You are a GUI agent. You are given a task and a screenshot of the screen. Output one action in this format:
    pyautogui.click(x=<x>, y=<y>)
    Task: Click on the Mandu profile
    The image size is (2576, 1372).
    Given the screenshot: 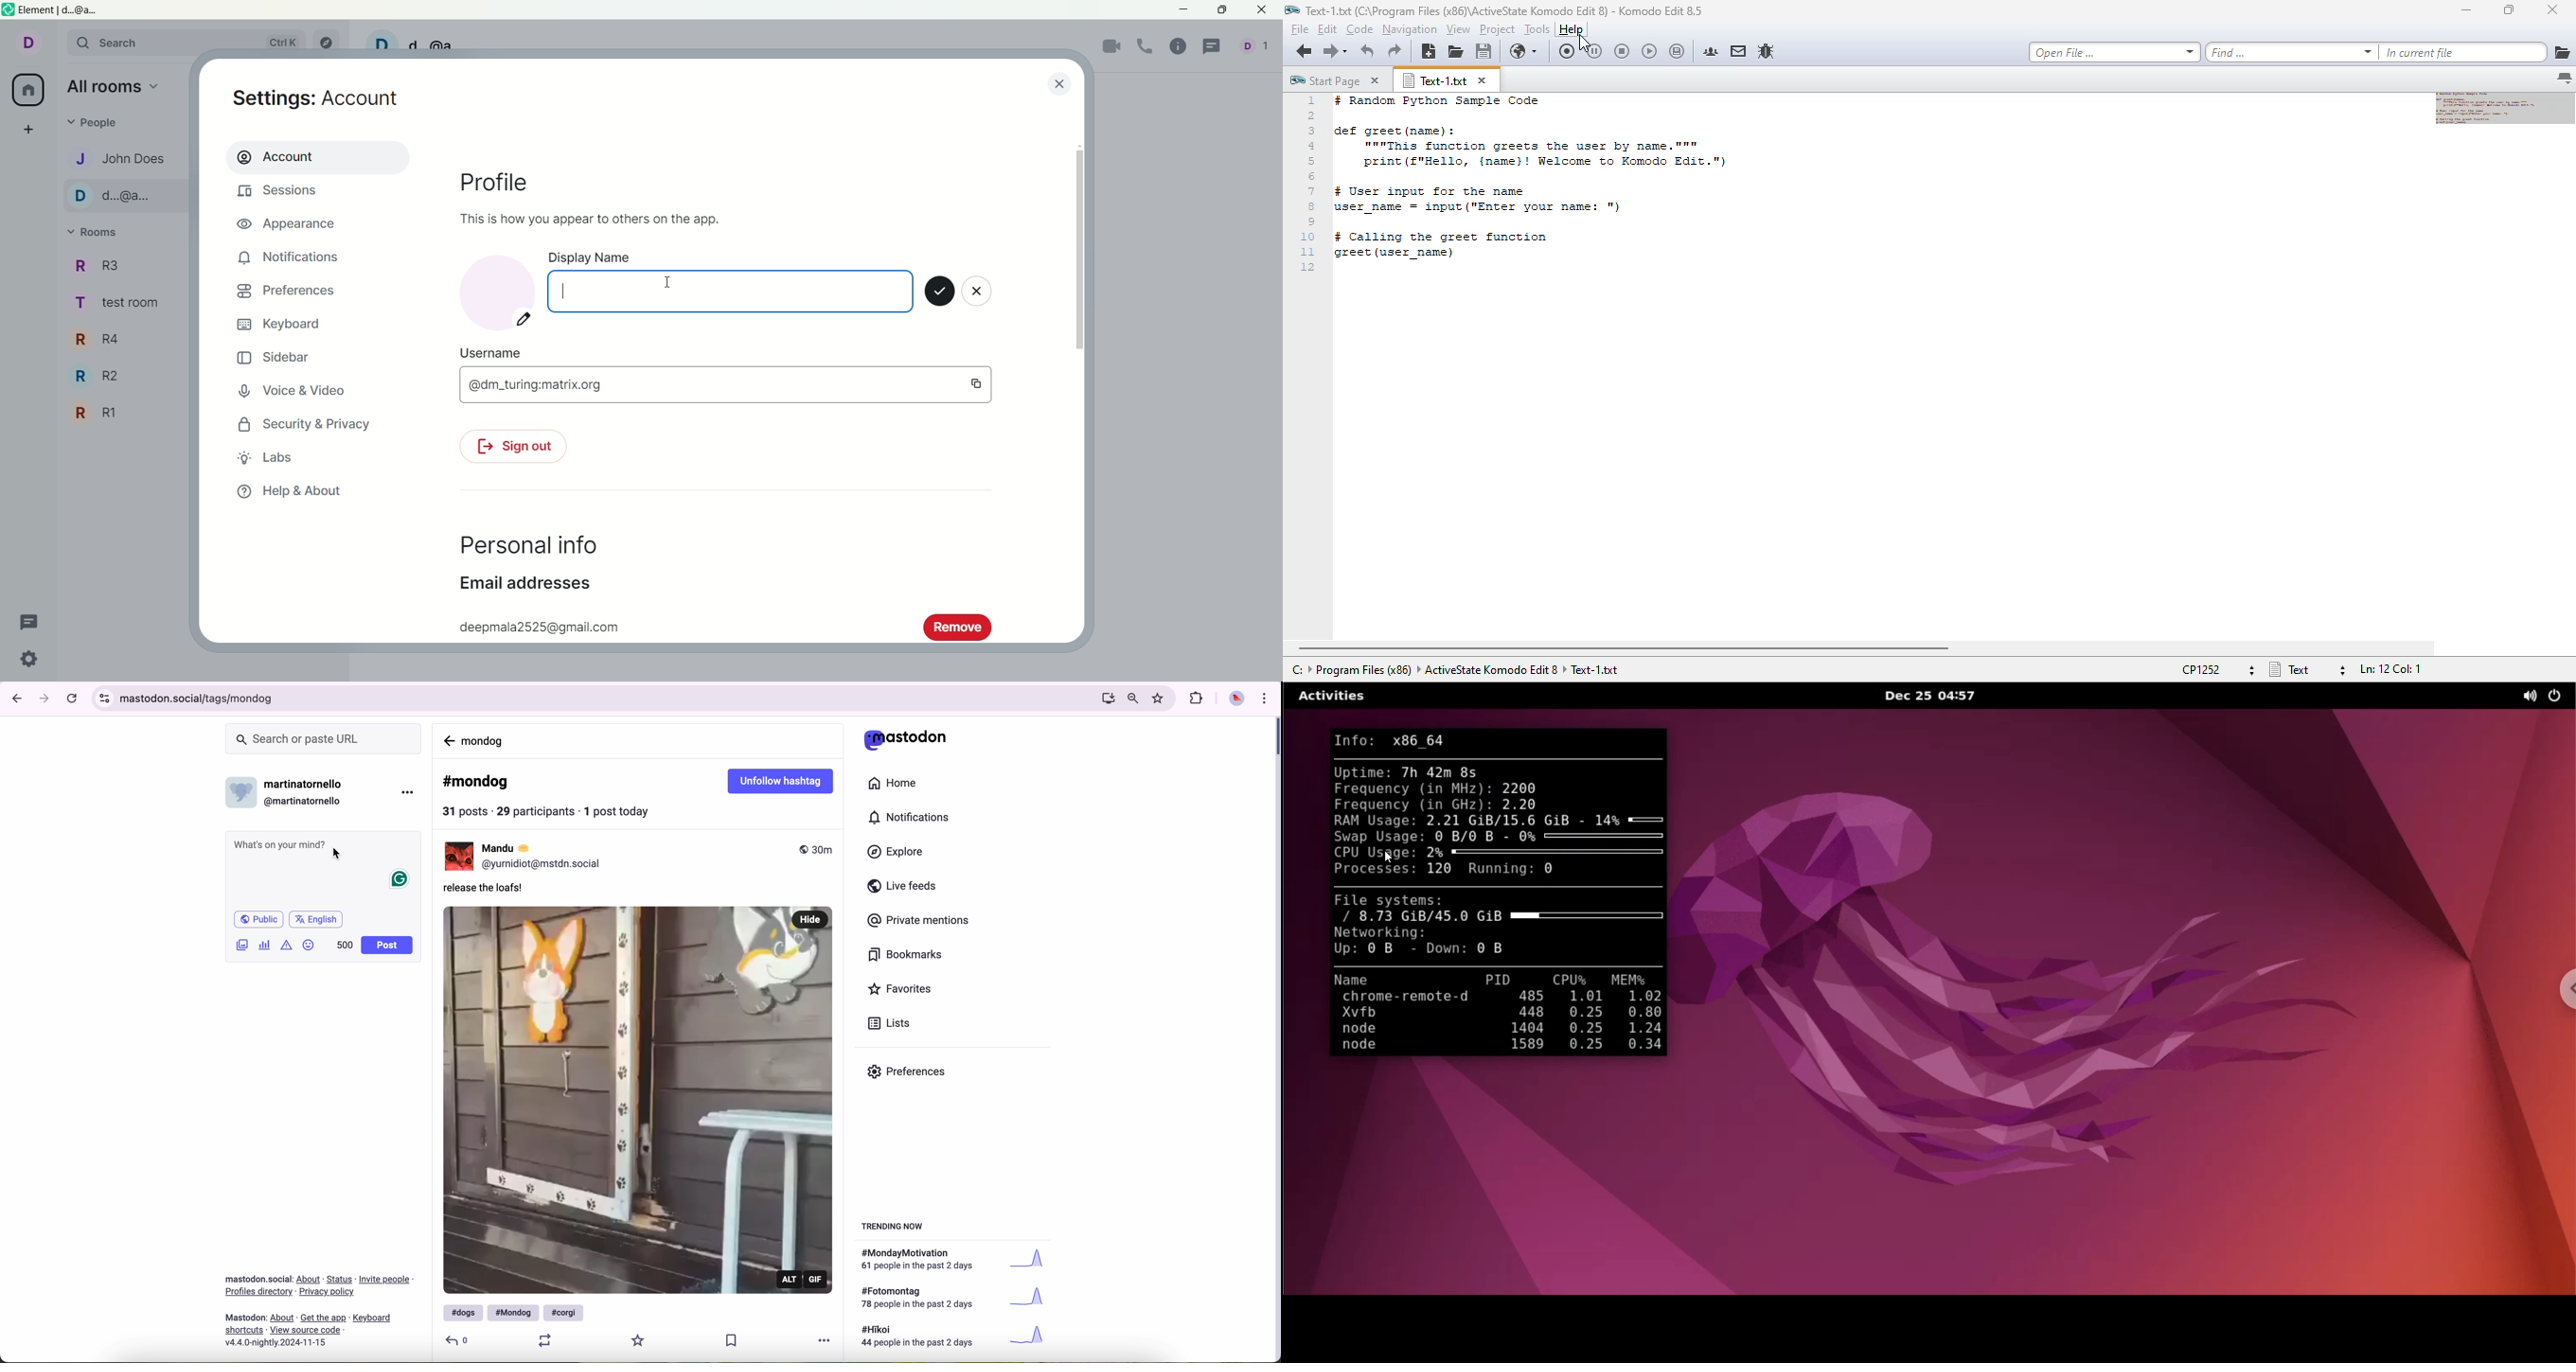 What is the action you would take?
    pyautogui.click(x=457, y=856)
    